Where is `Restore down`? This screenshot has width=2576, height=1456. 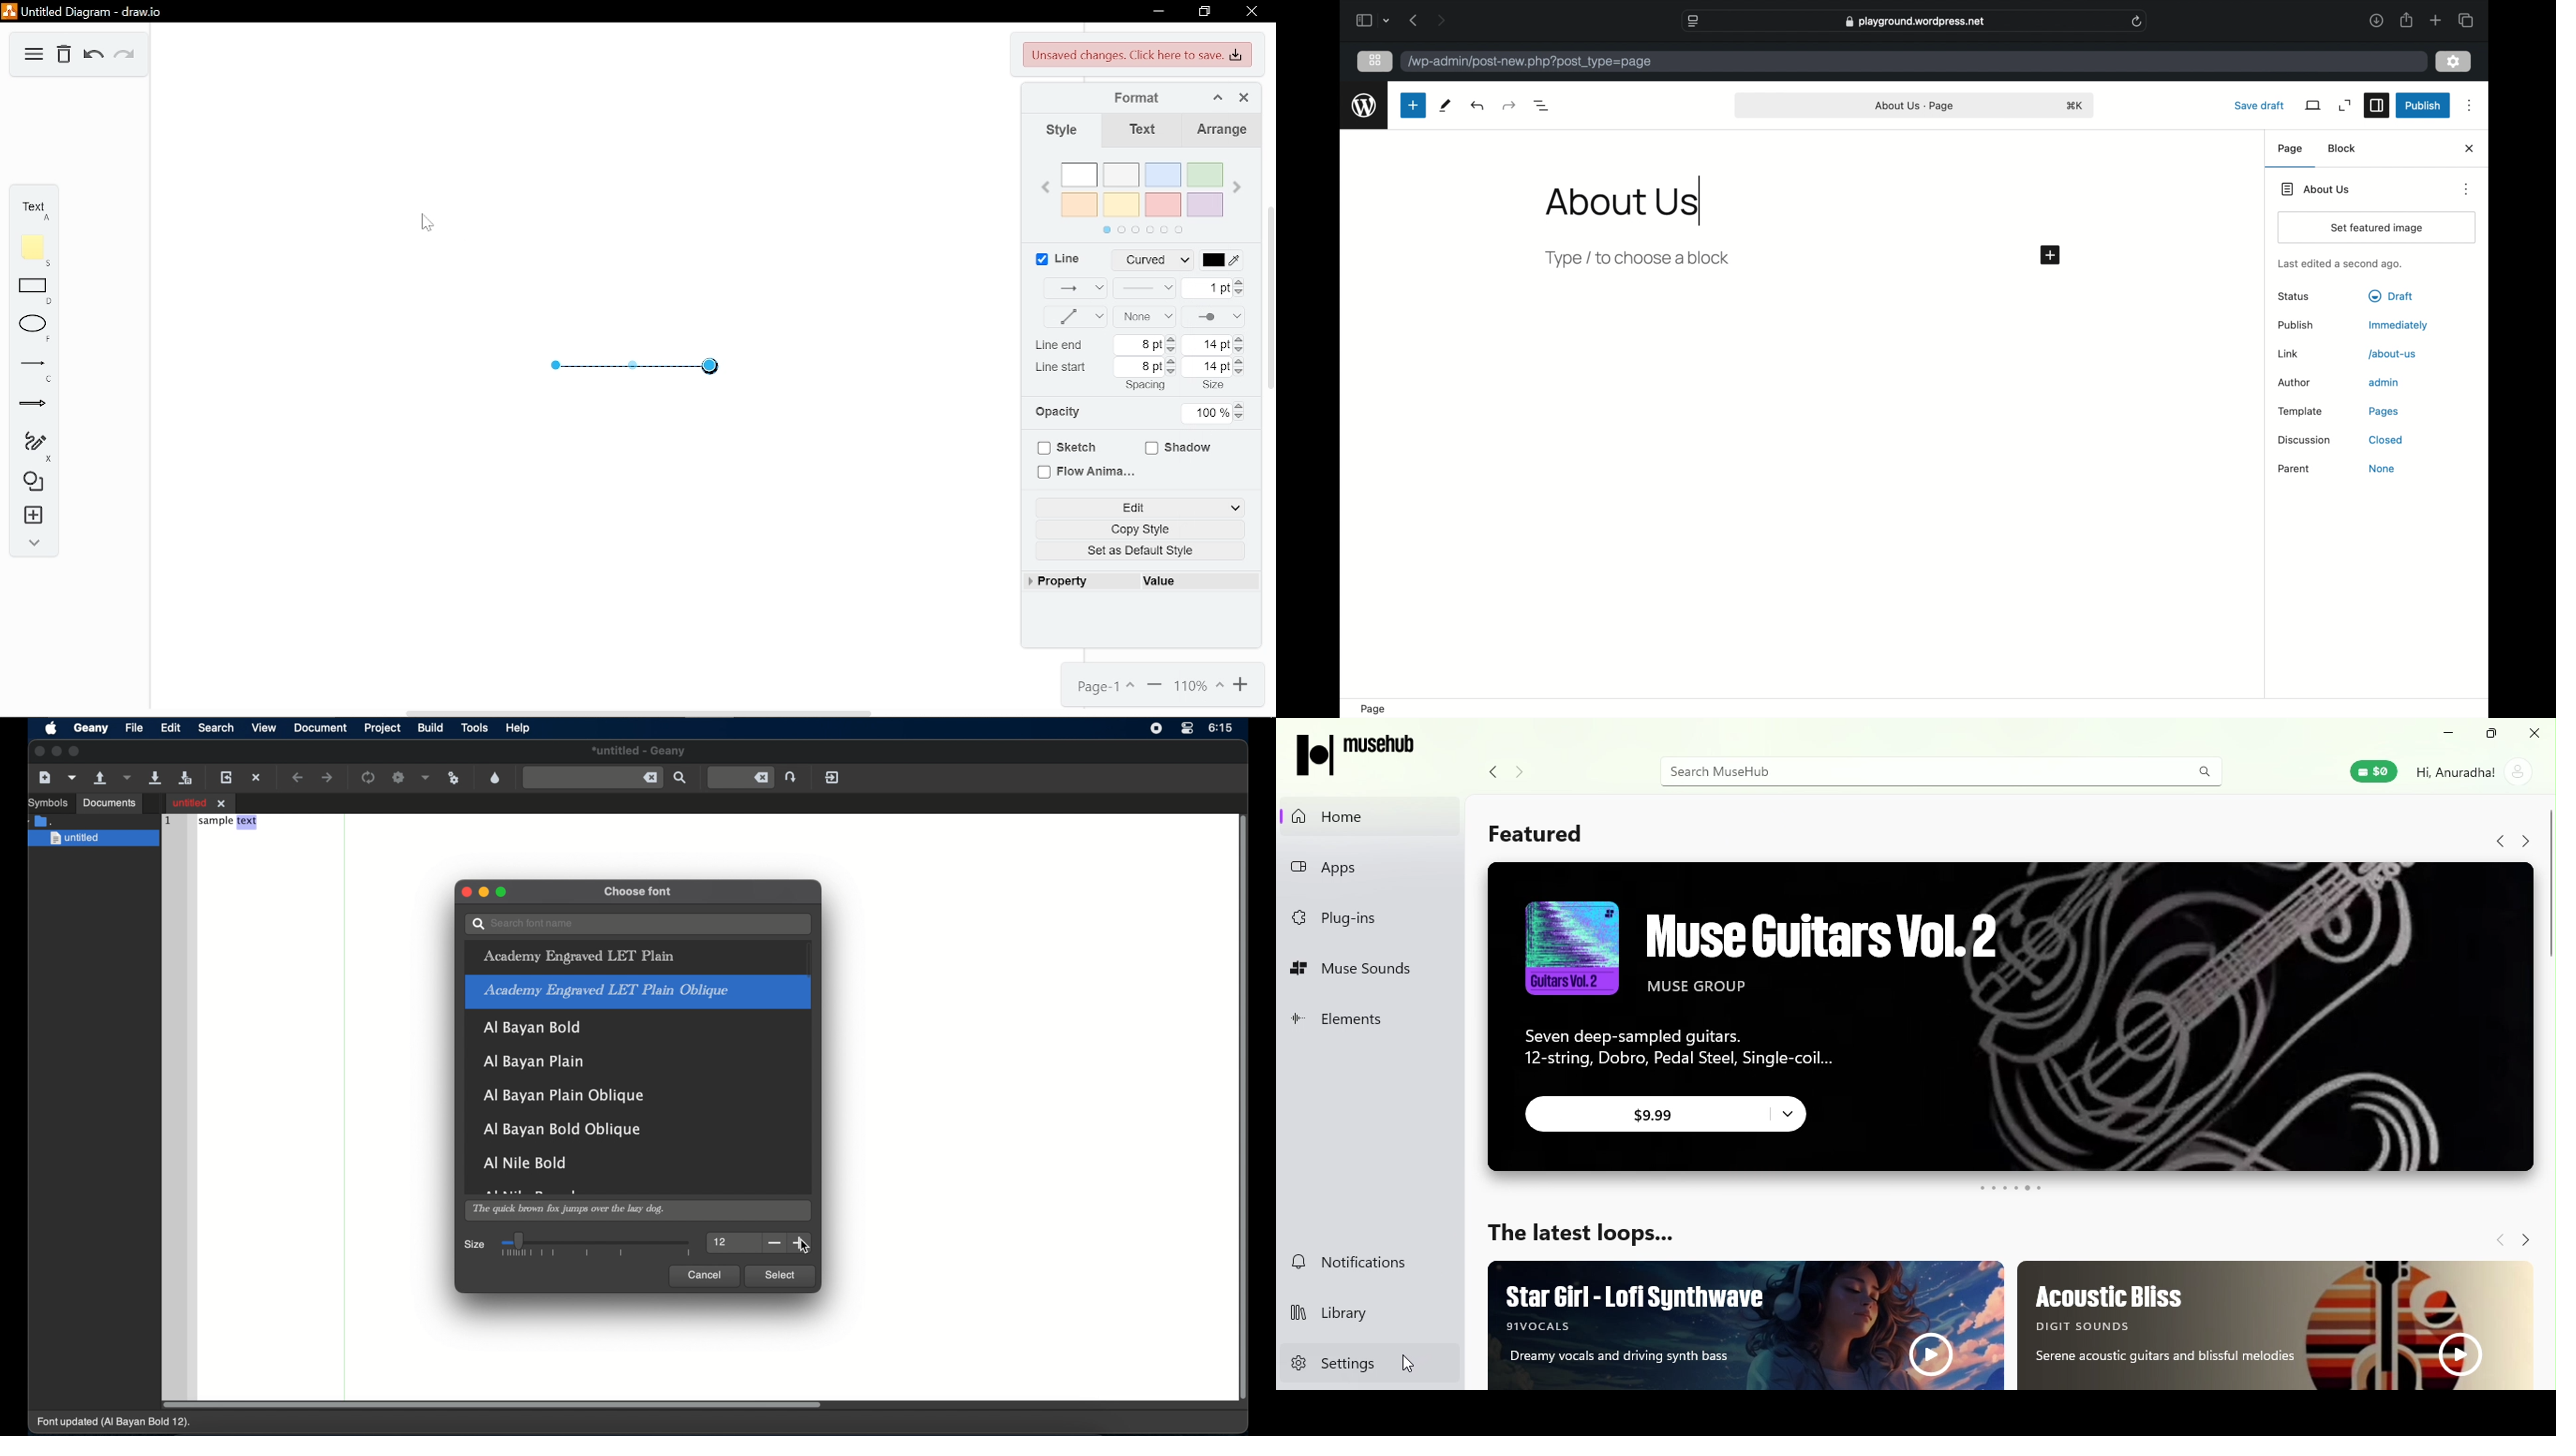
Restore down is located at coordinates (1208, 12).